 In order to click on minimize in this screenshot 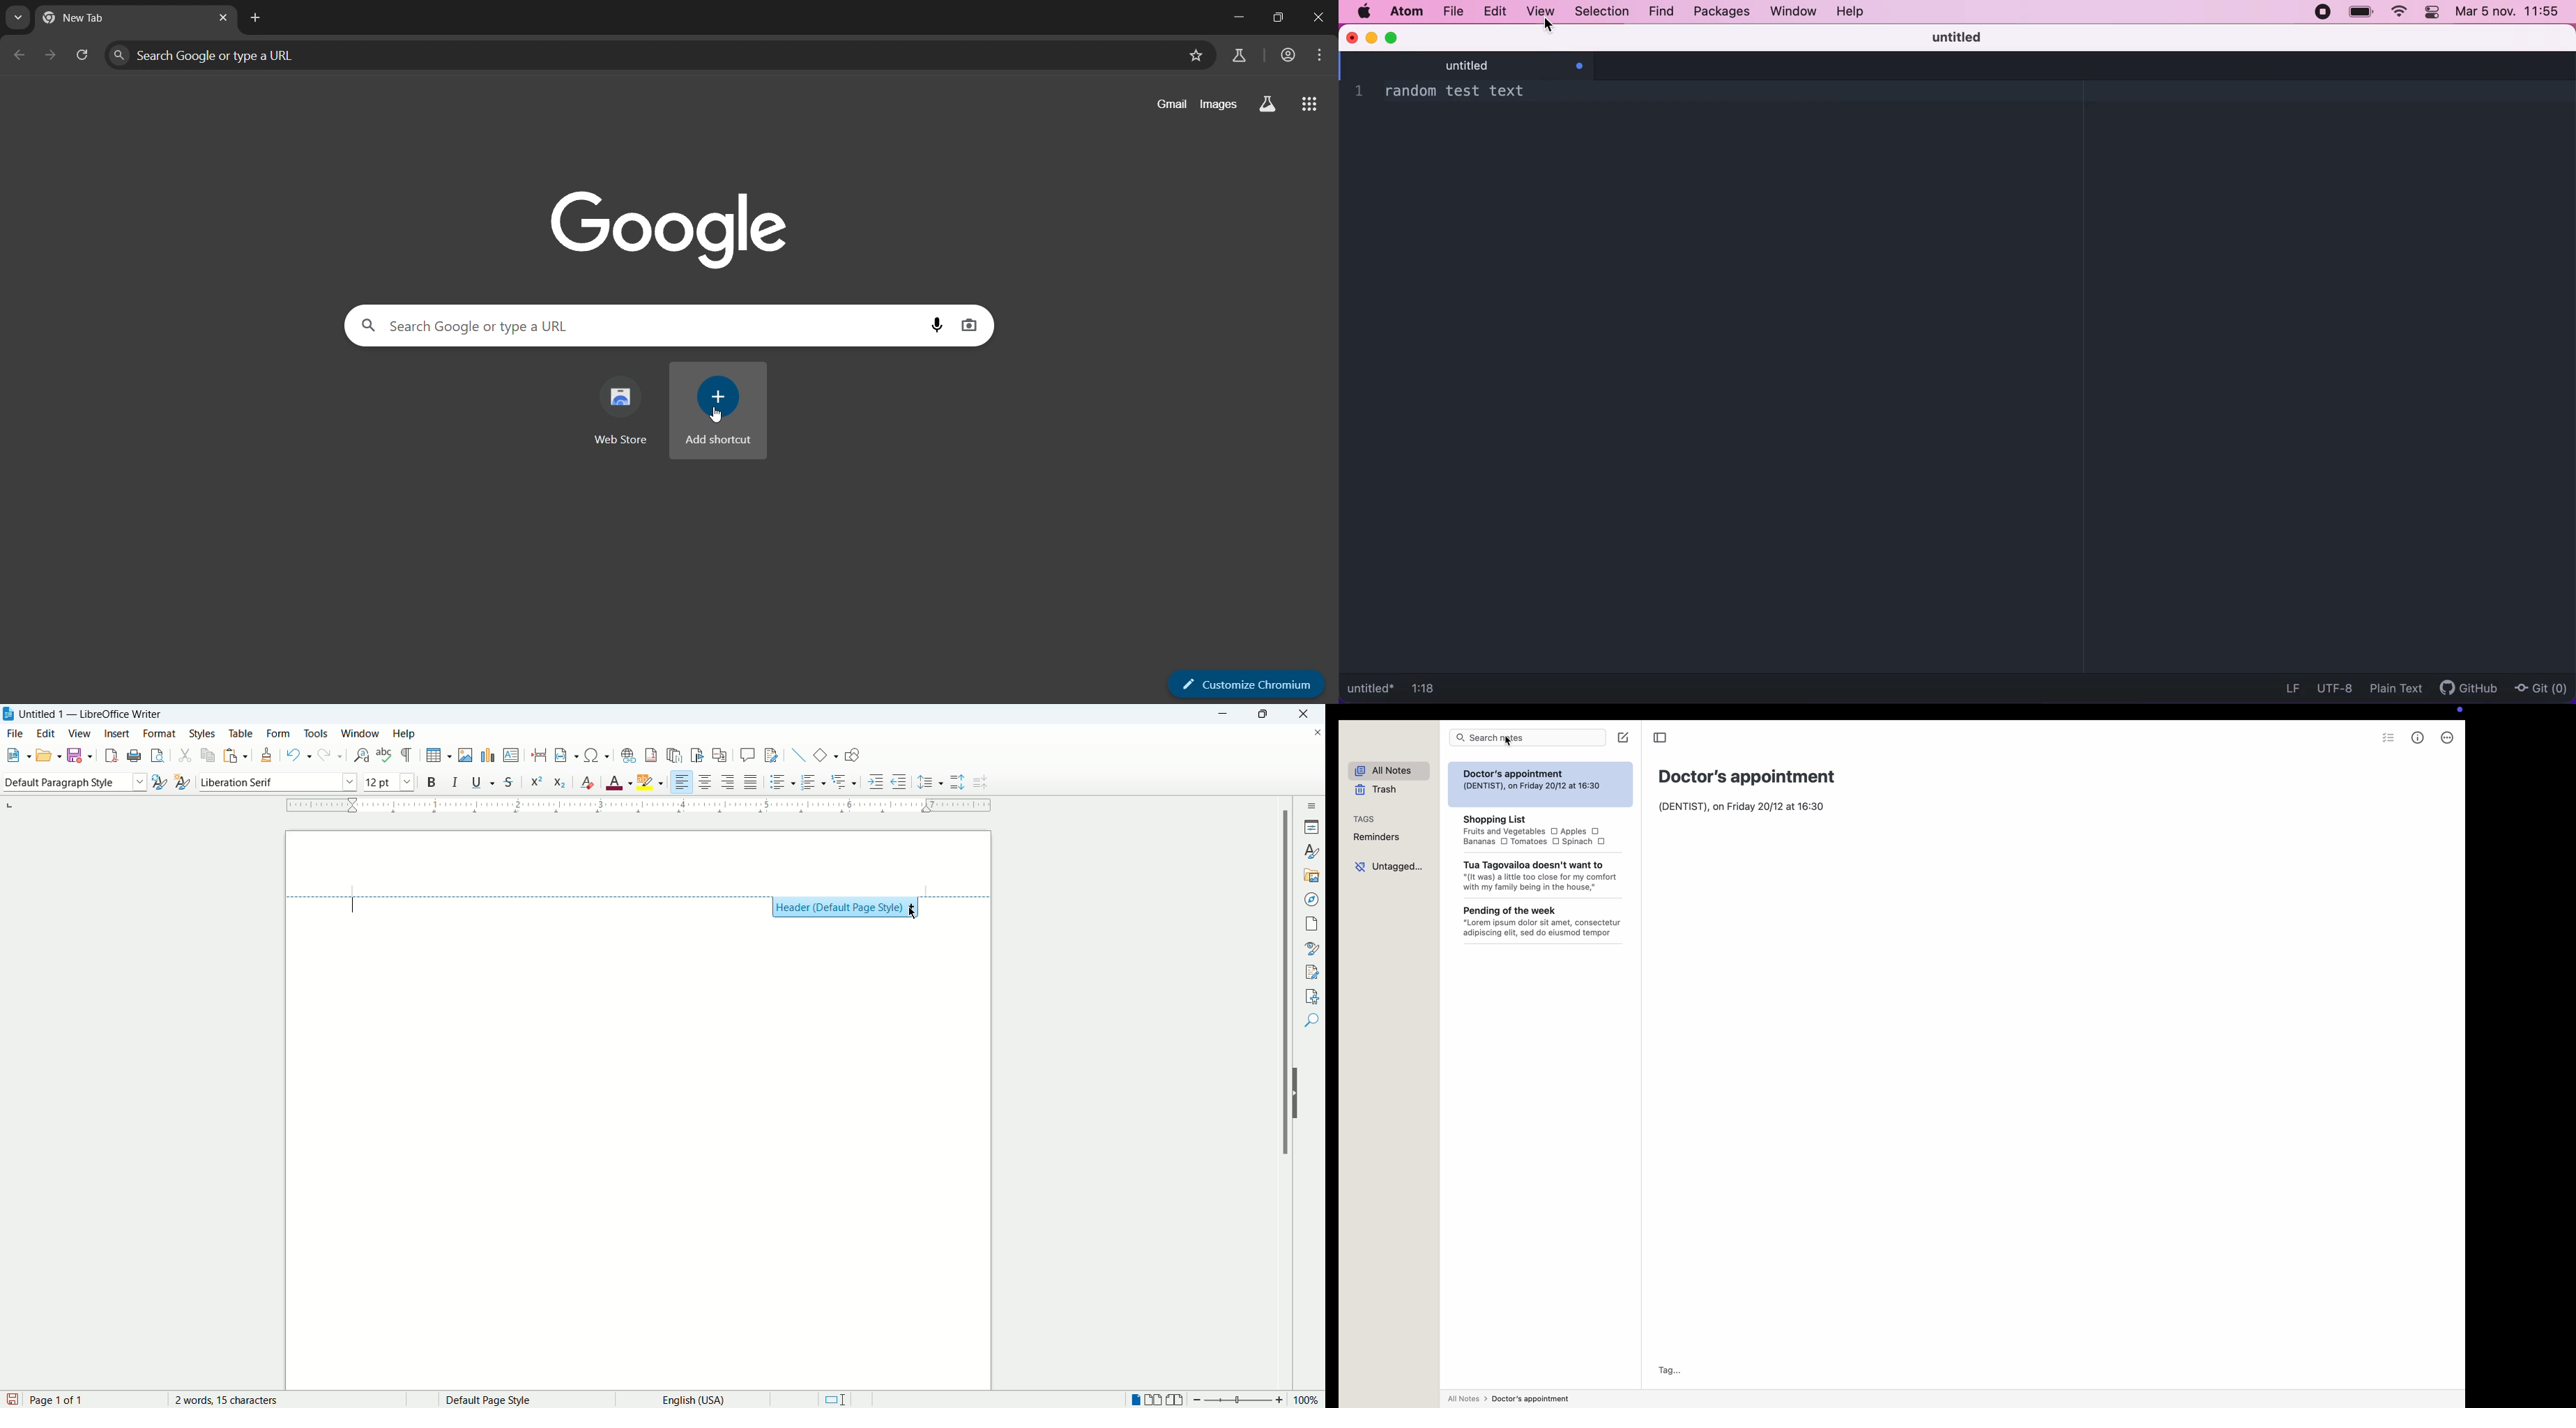, I will do `click(1235, 20)`.